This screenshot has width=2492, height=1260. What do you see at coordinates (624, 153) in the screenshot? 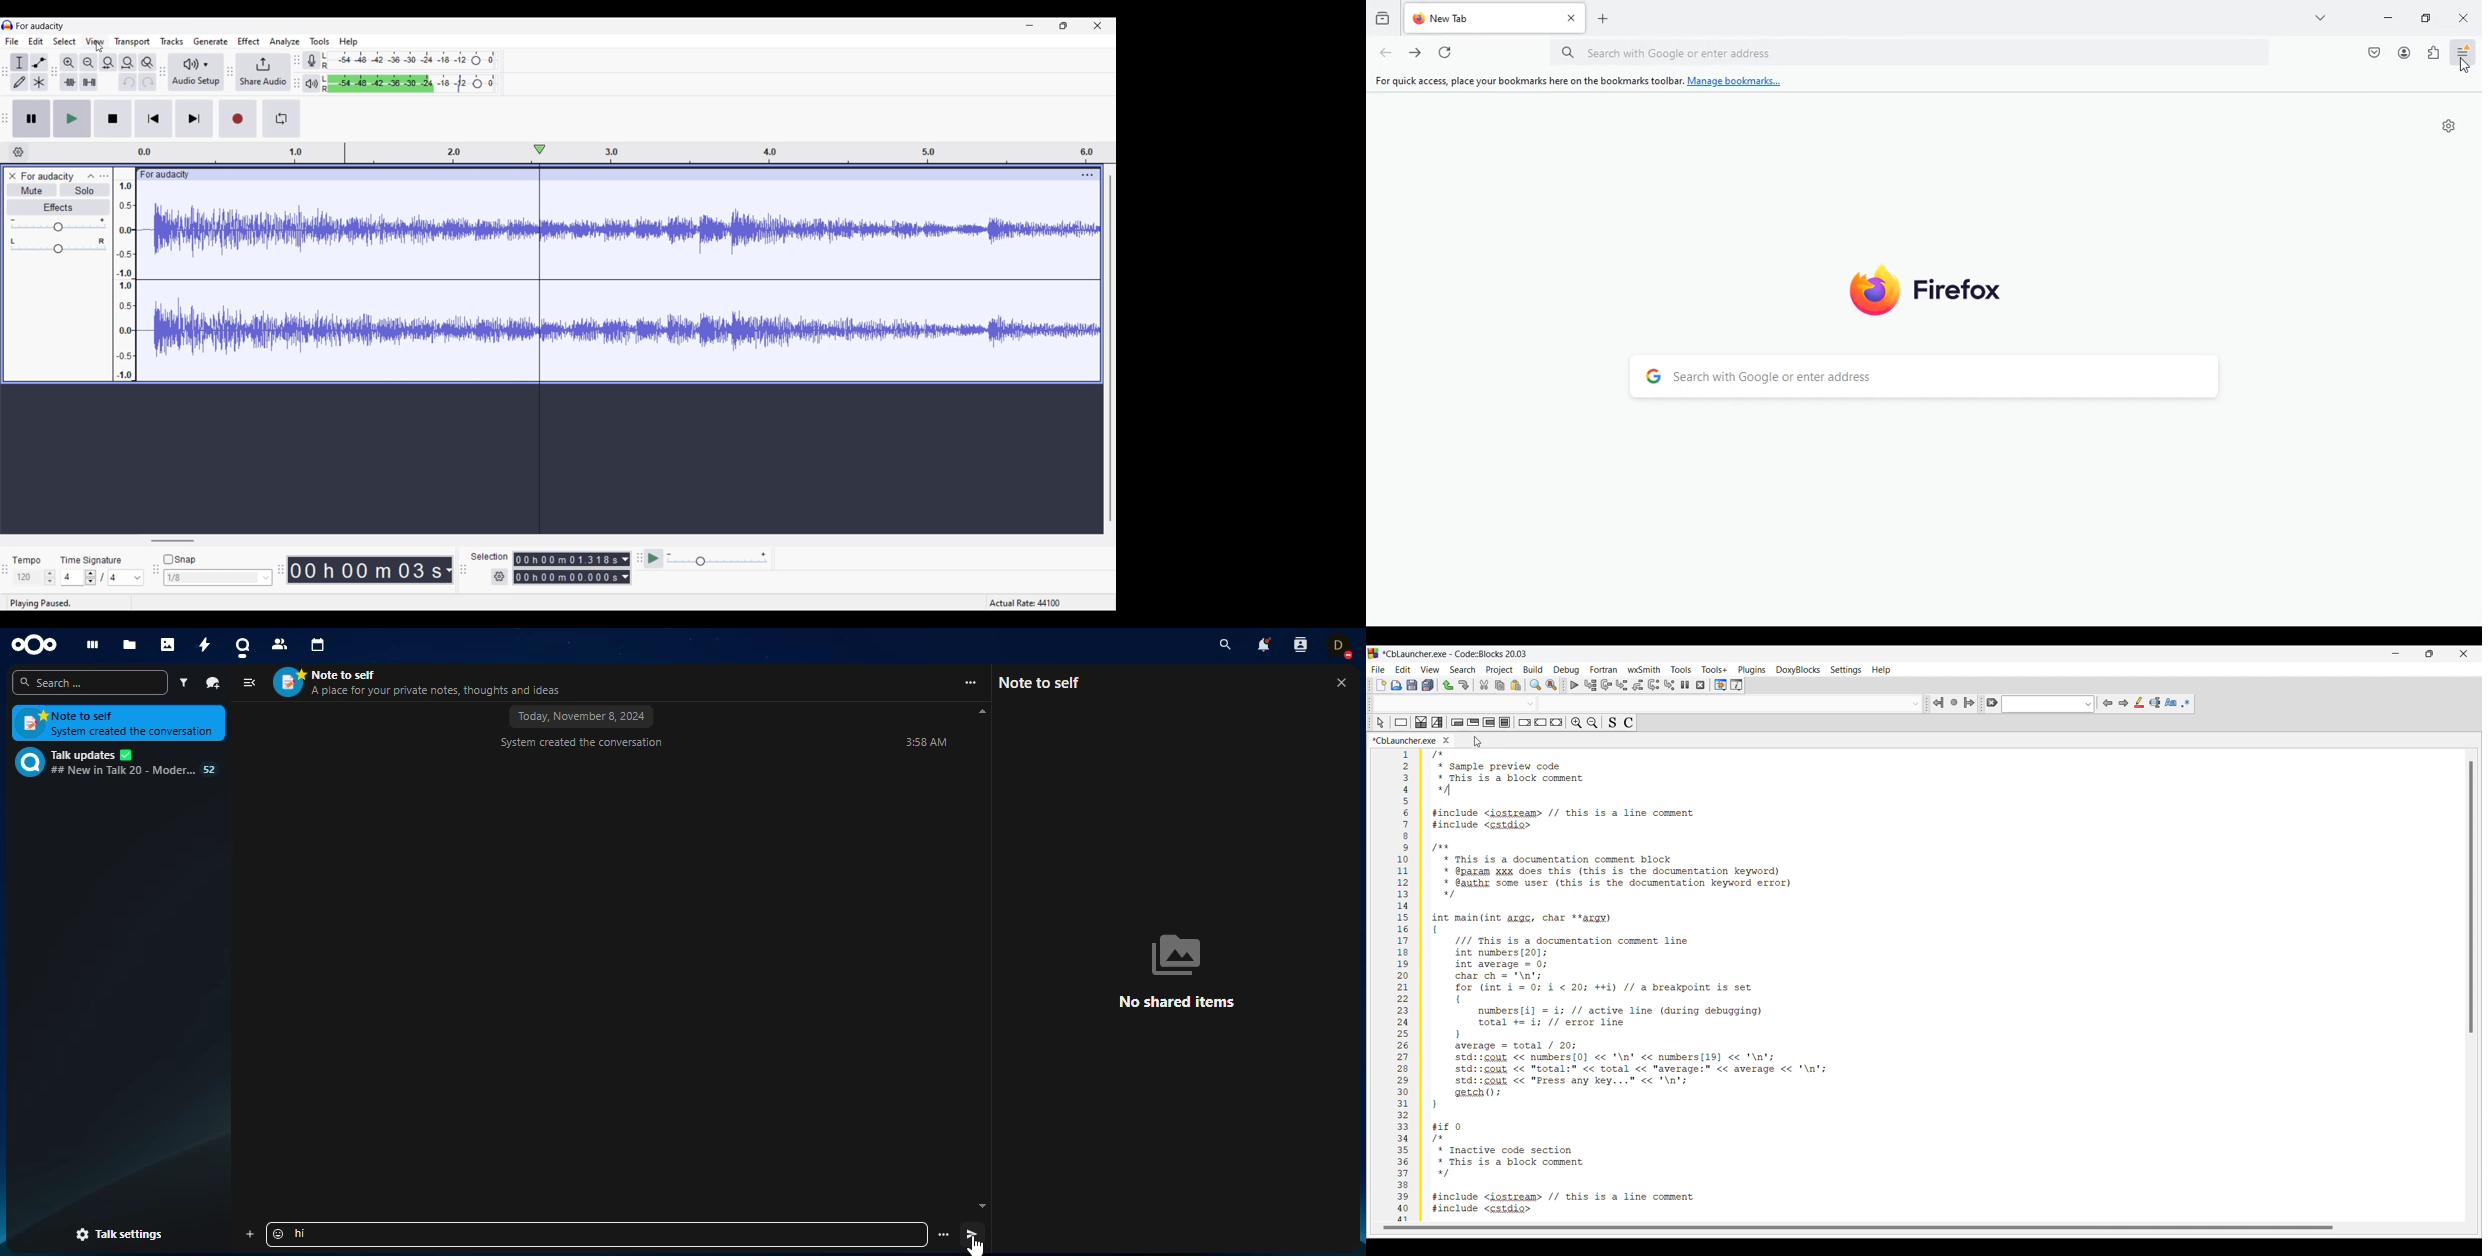
I see `Scale to measure track length` at bounding box center [624, 153].